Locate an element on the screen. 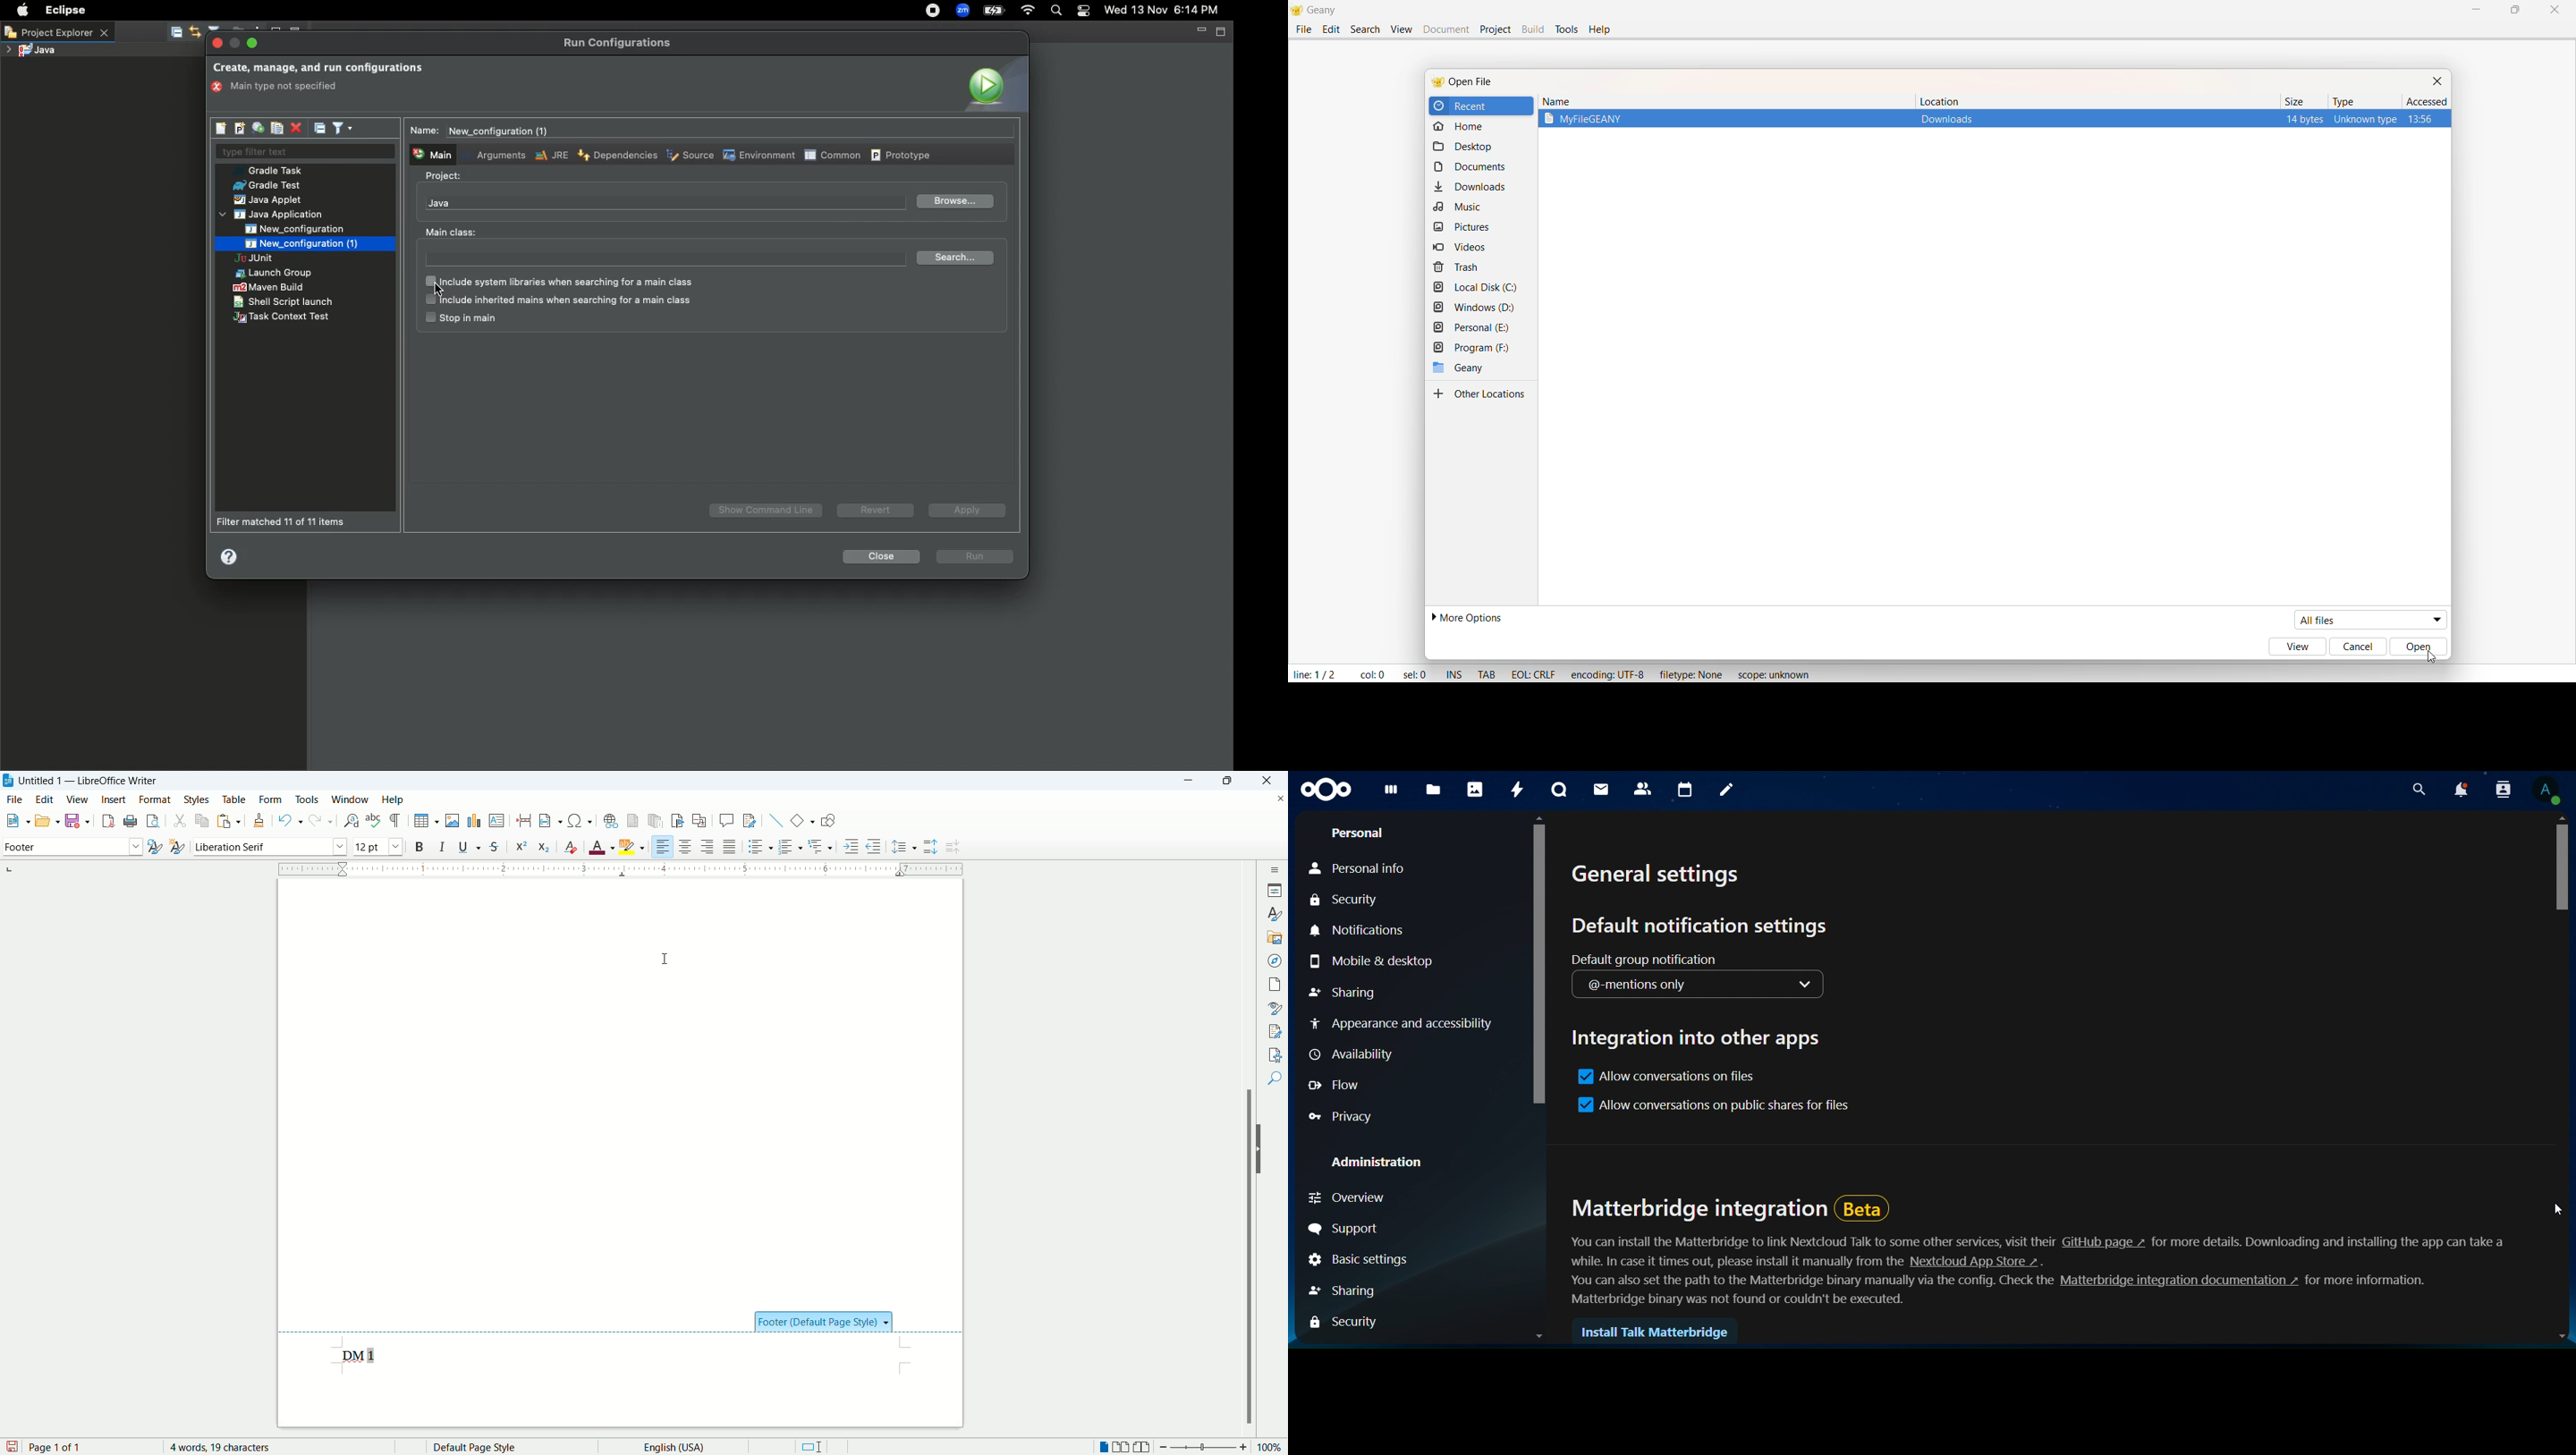 The height and width of the screenshot is (1456, 2576). Close is located at coordinates (2555, 10).